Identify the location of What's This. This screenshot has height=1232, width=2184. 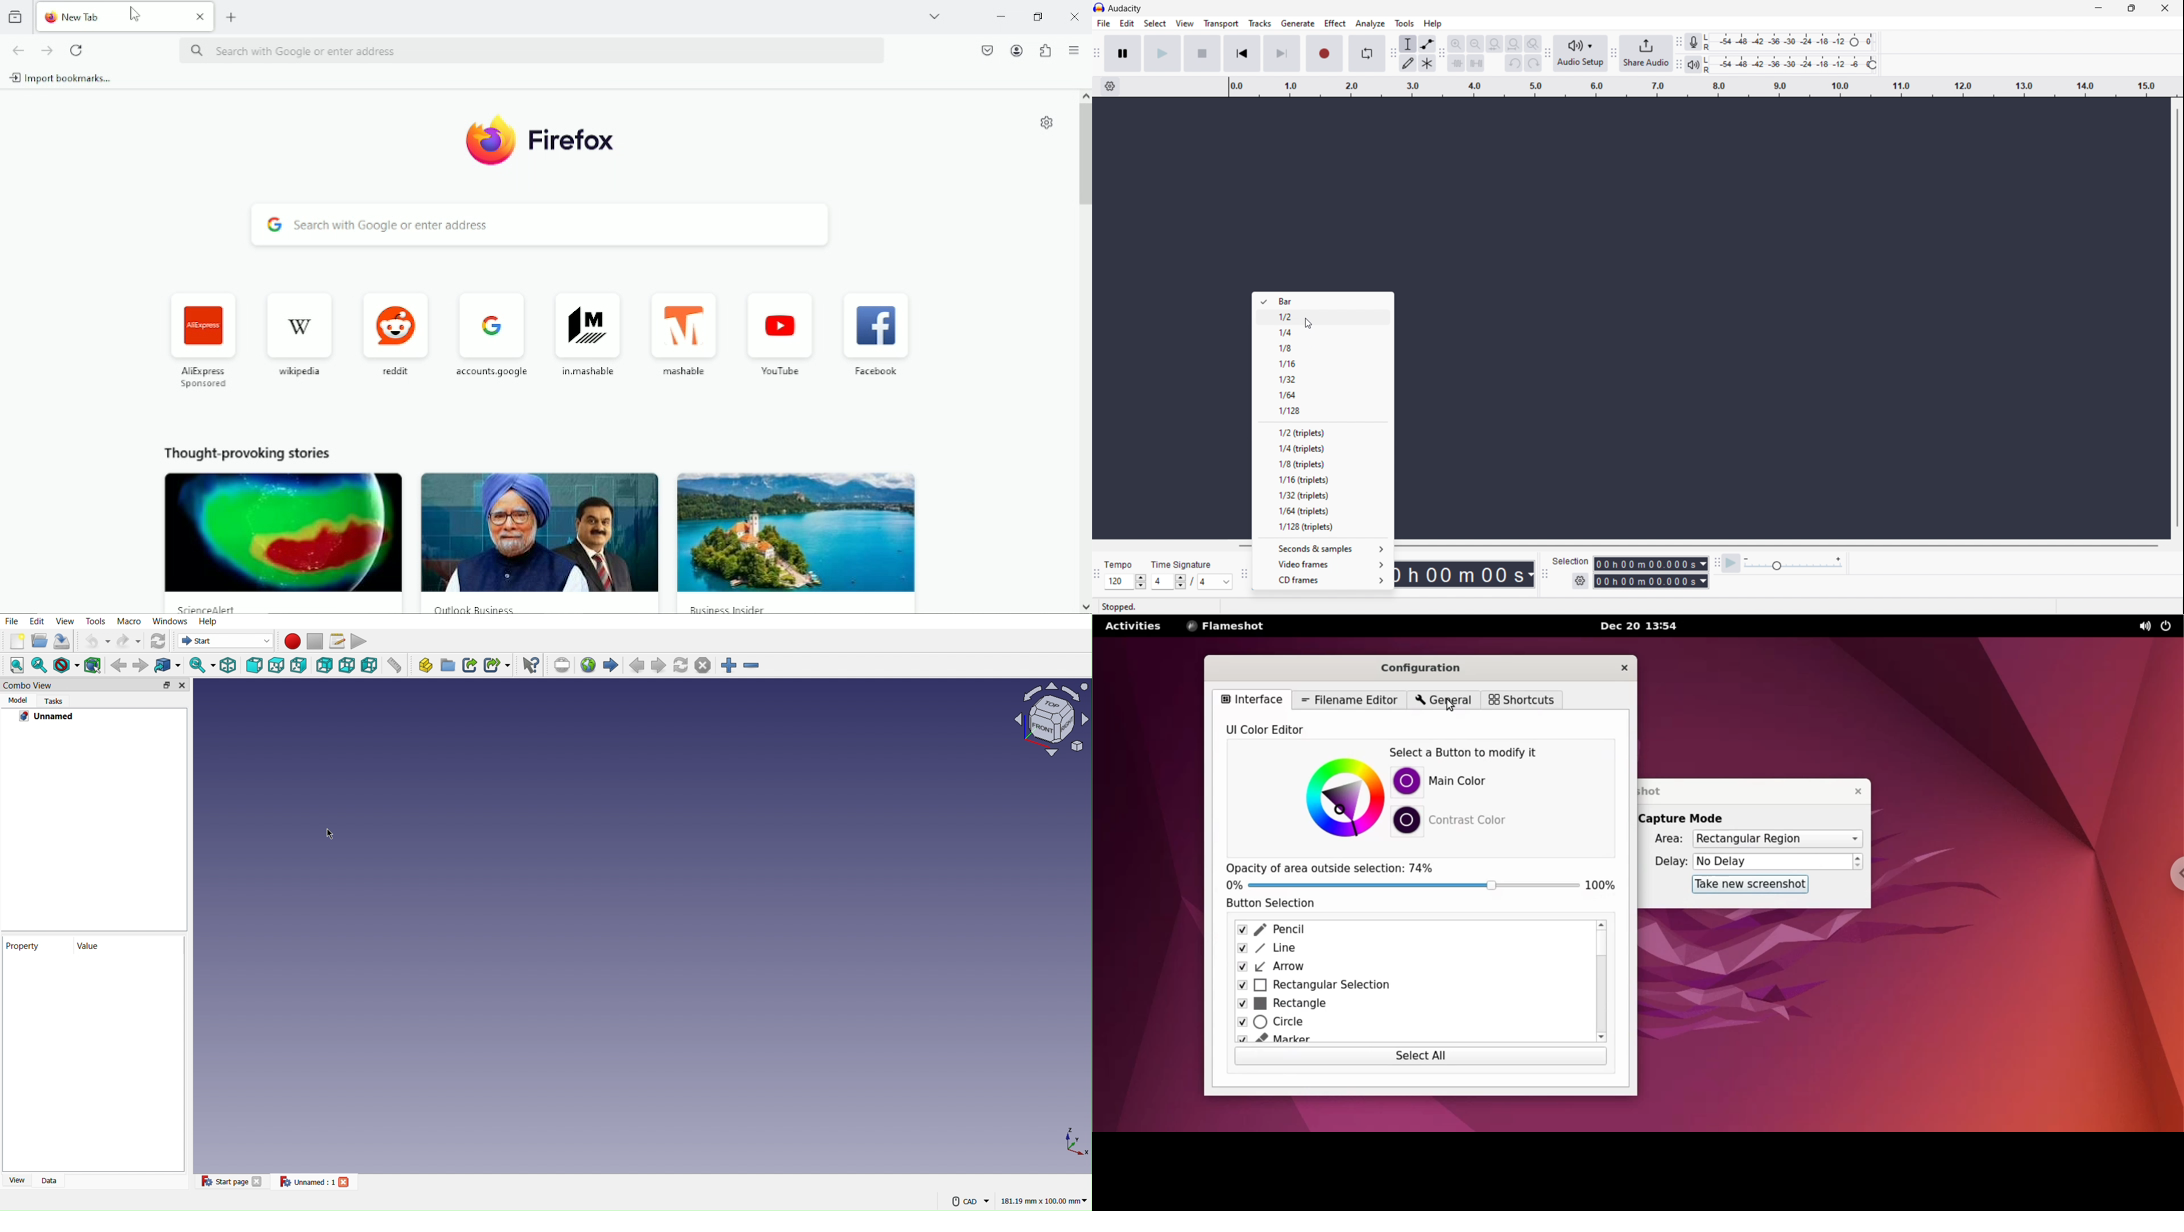
(530, 665).